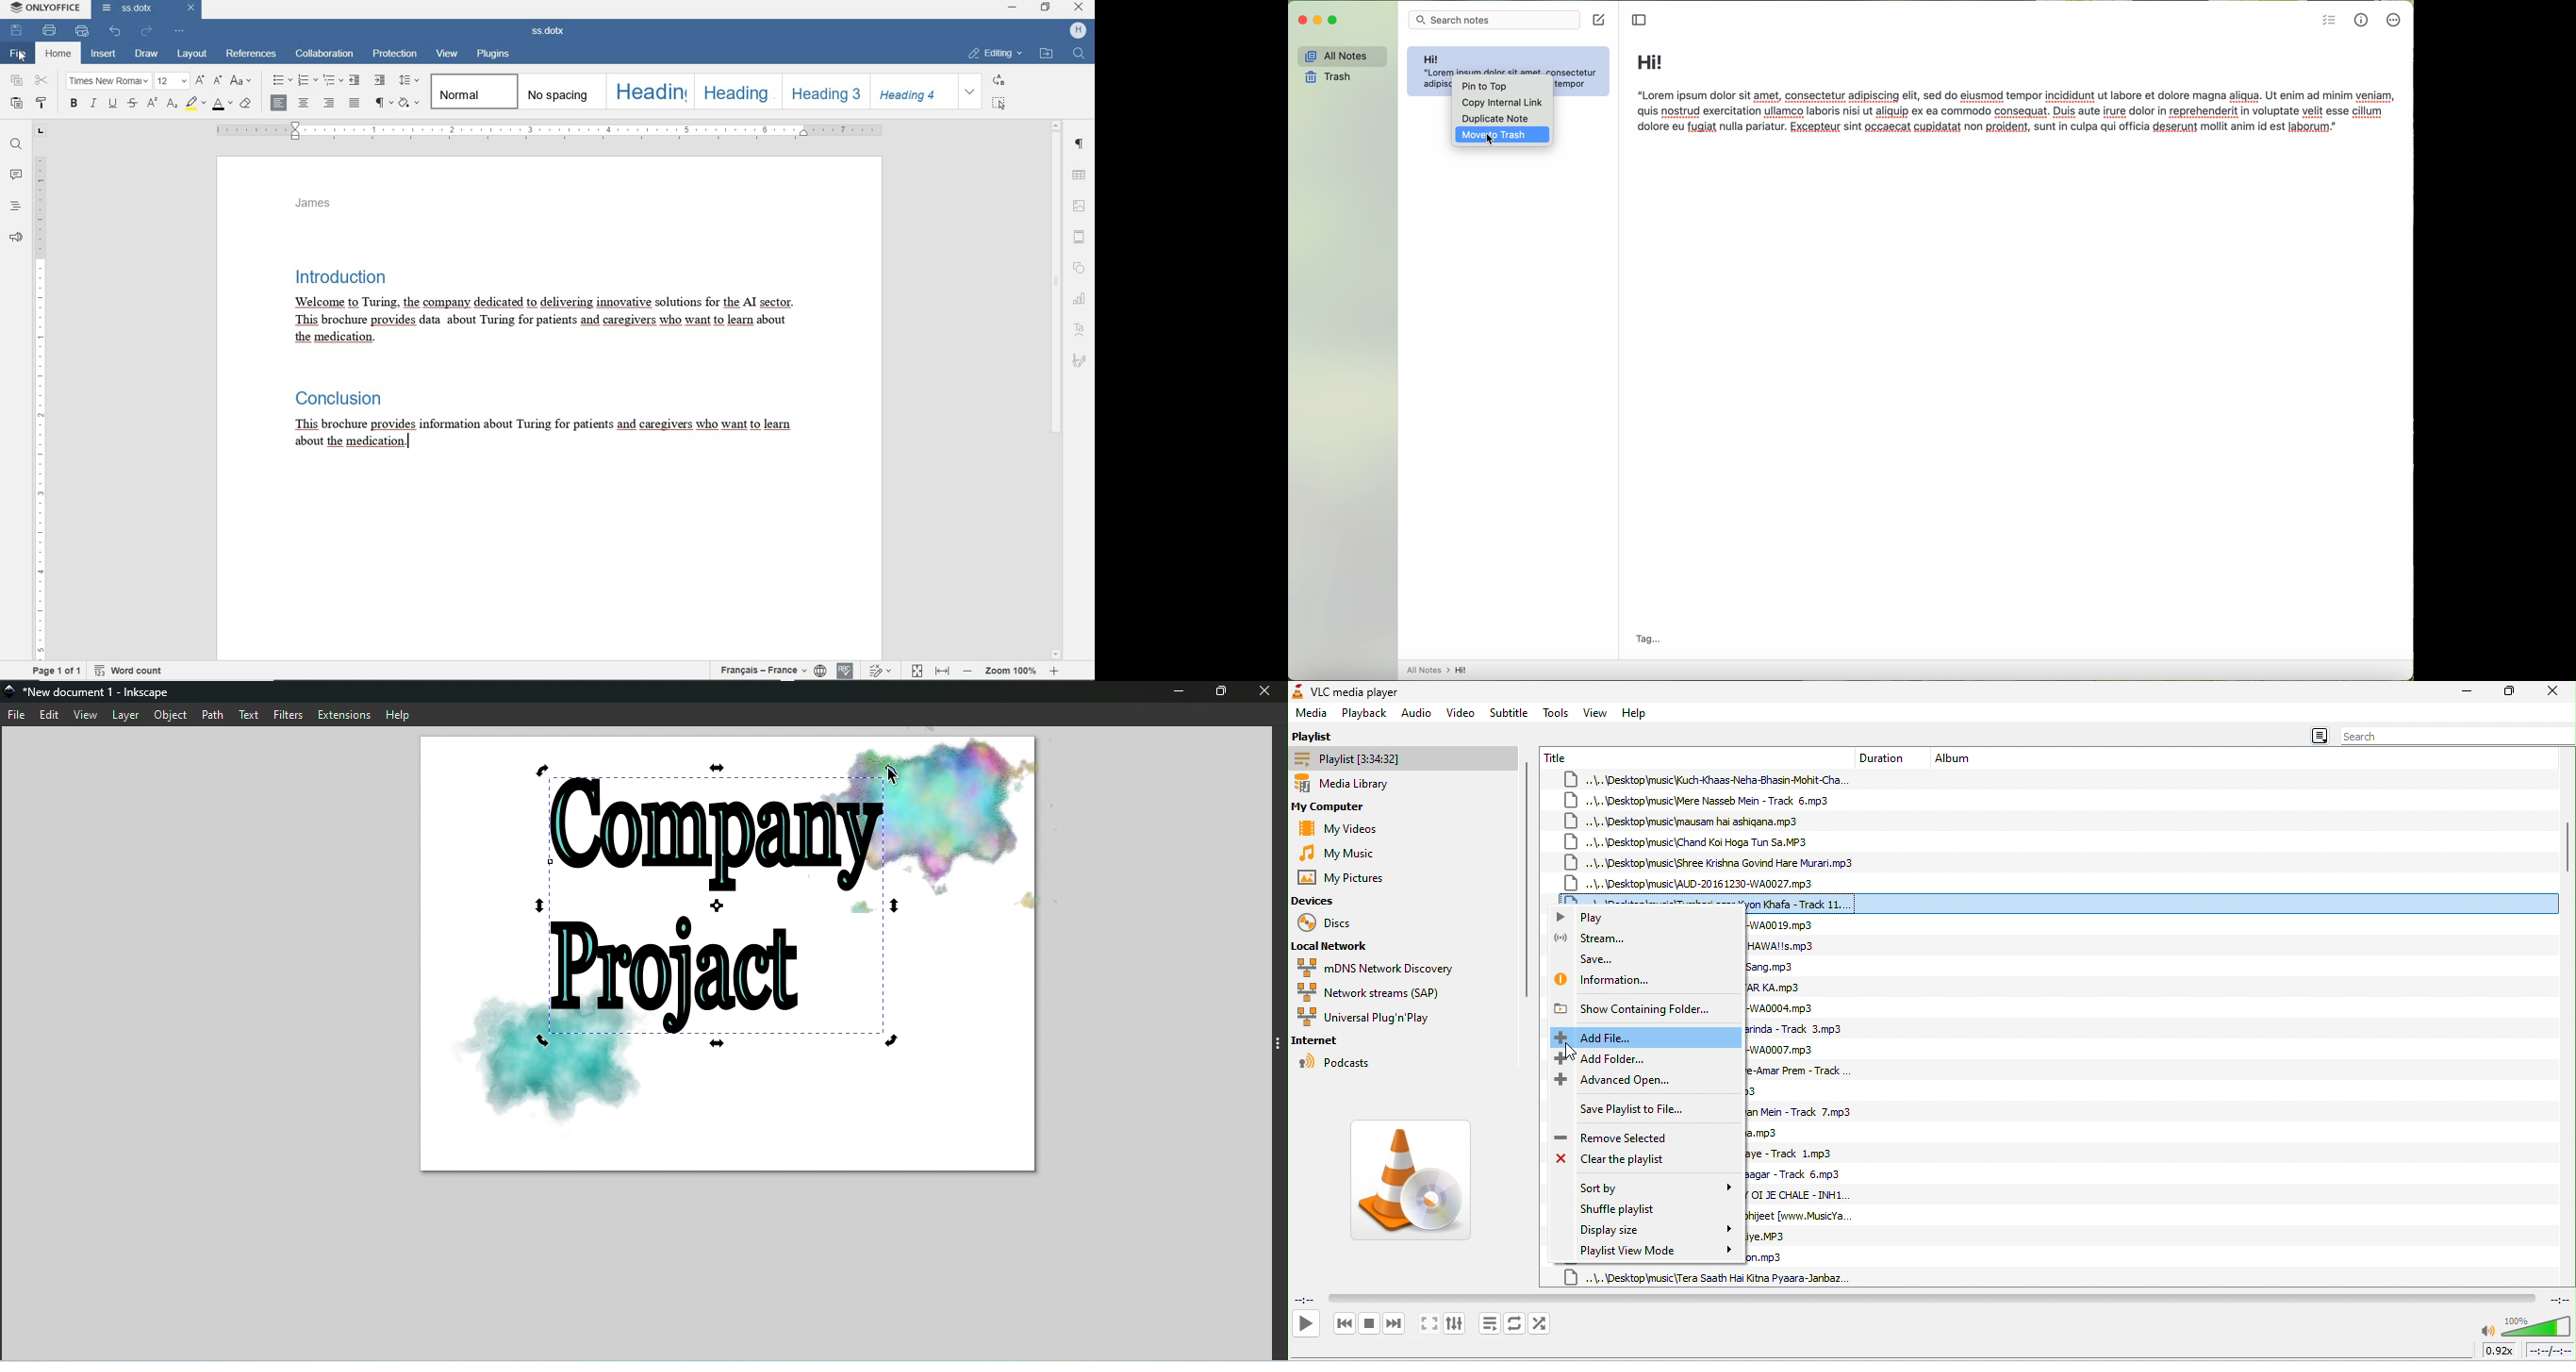  I want to click on EXPAND, so click(972, 93).